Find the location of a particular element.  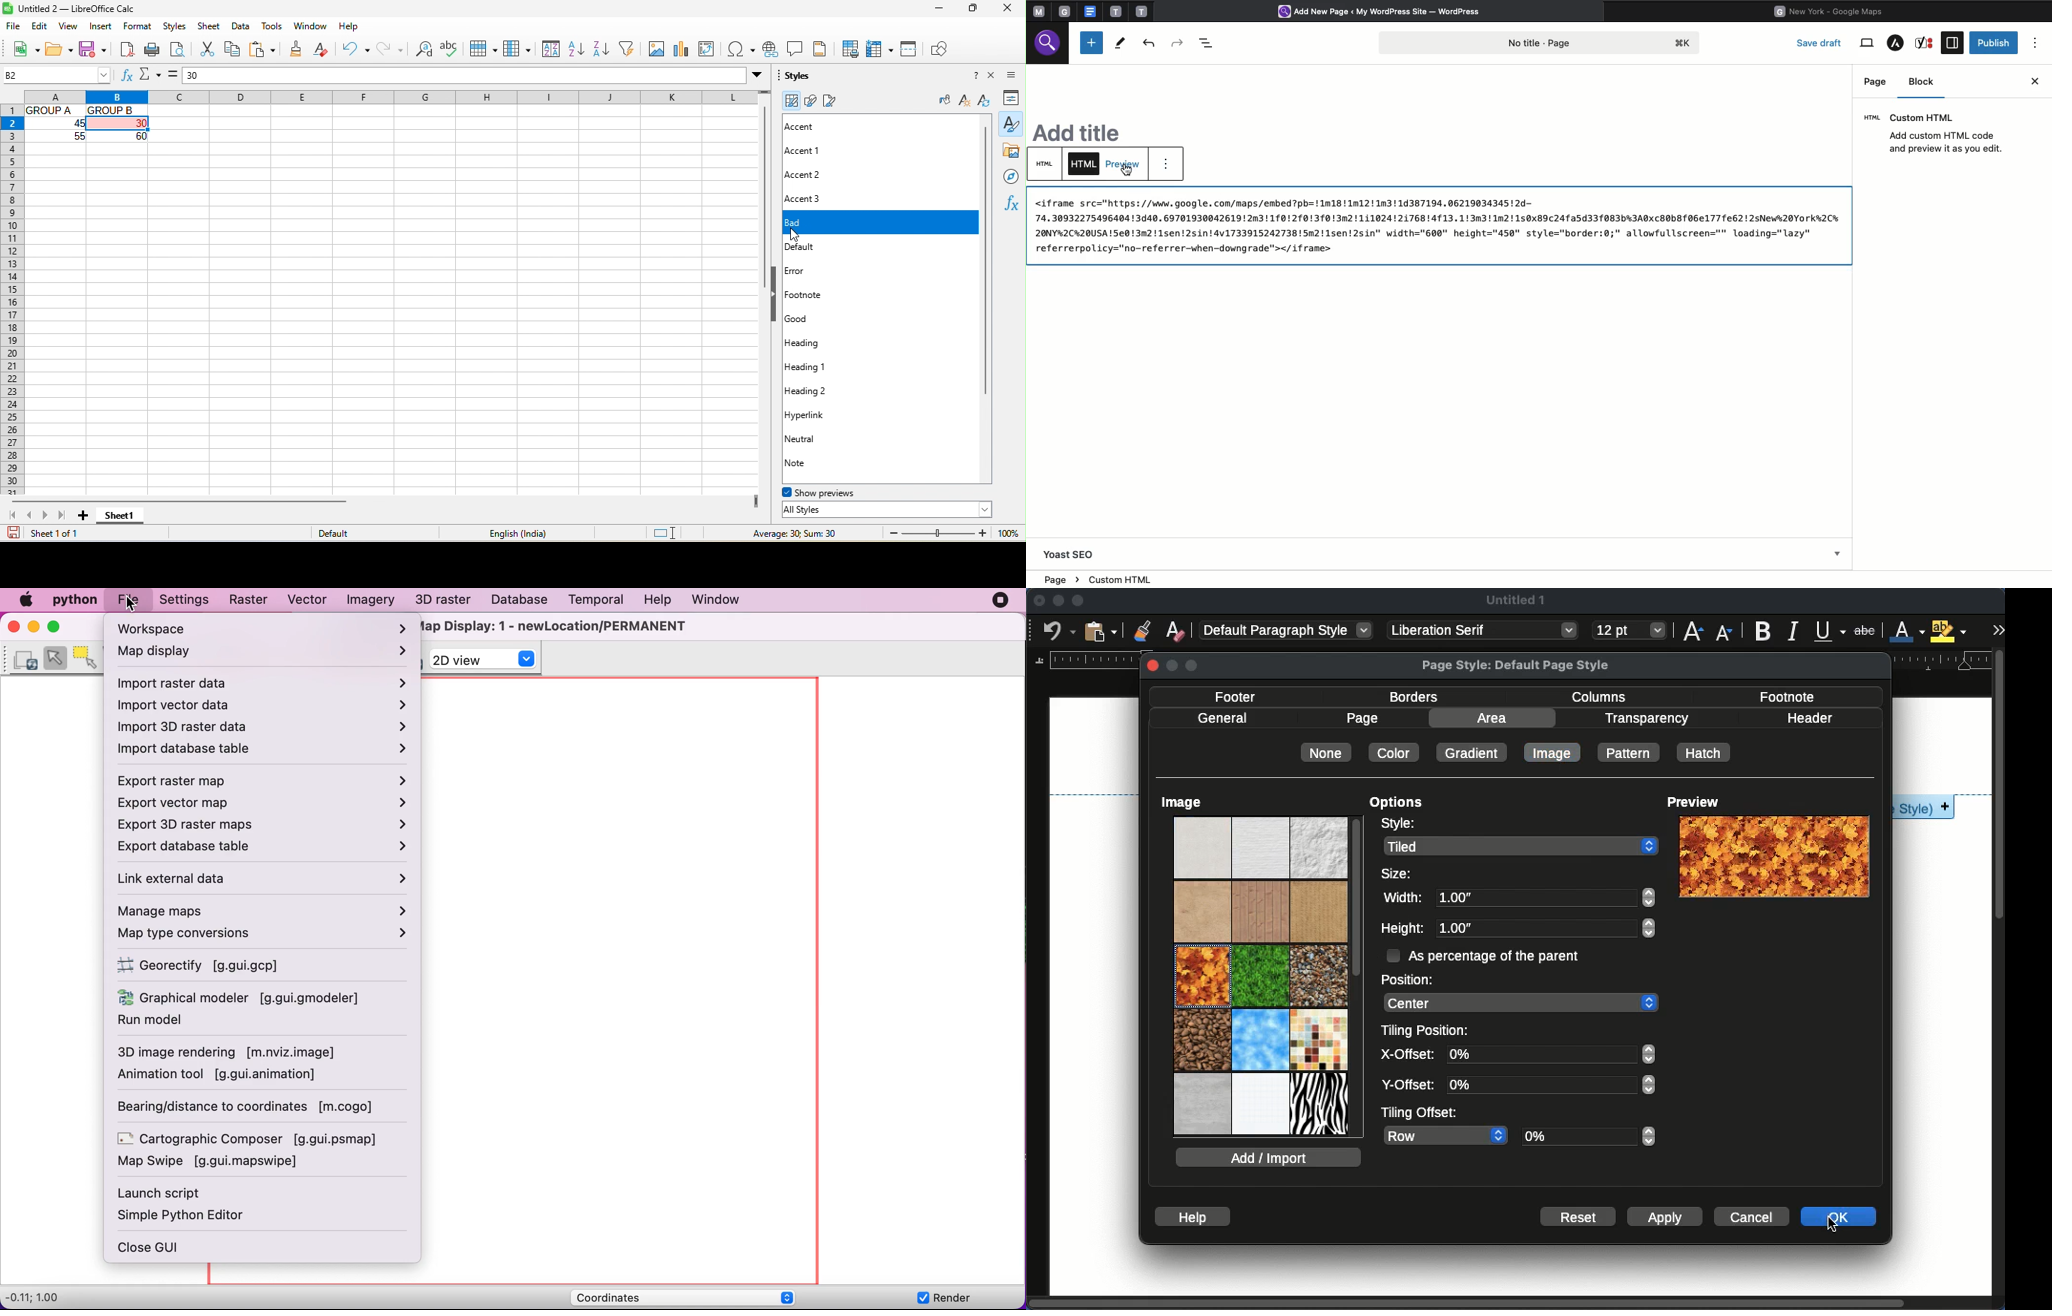

pattern is located at coordinates (1630, 751).